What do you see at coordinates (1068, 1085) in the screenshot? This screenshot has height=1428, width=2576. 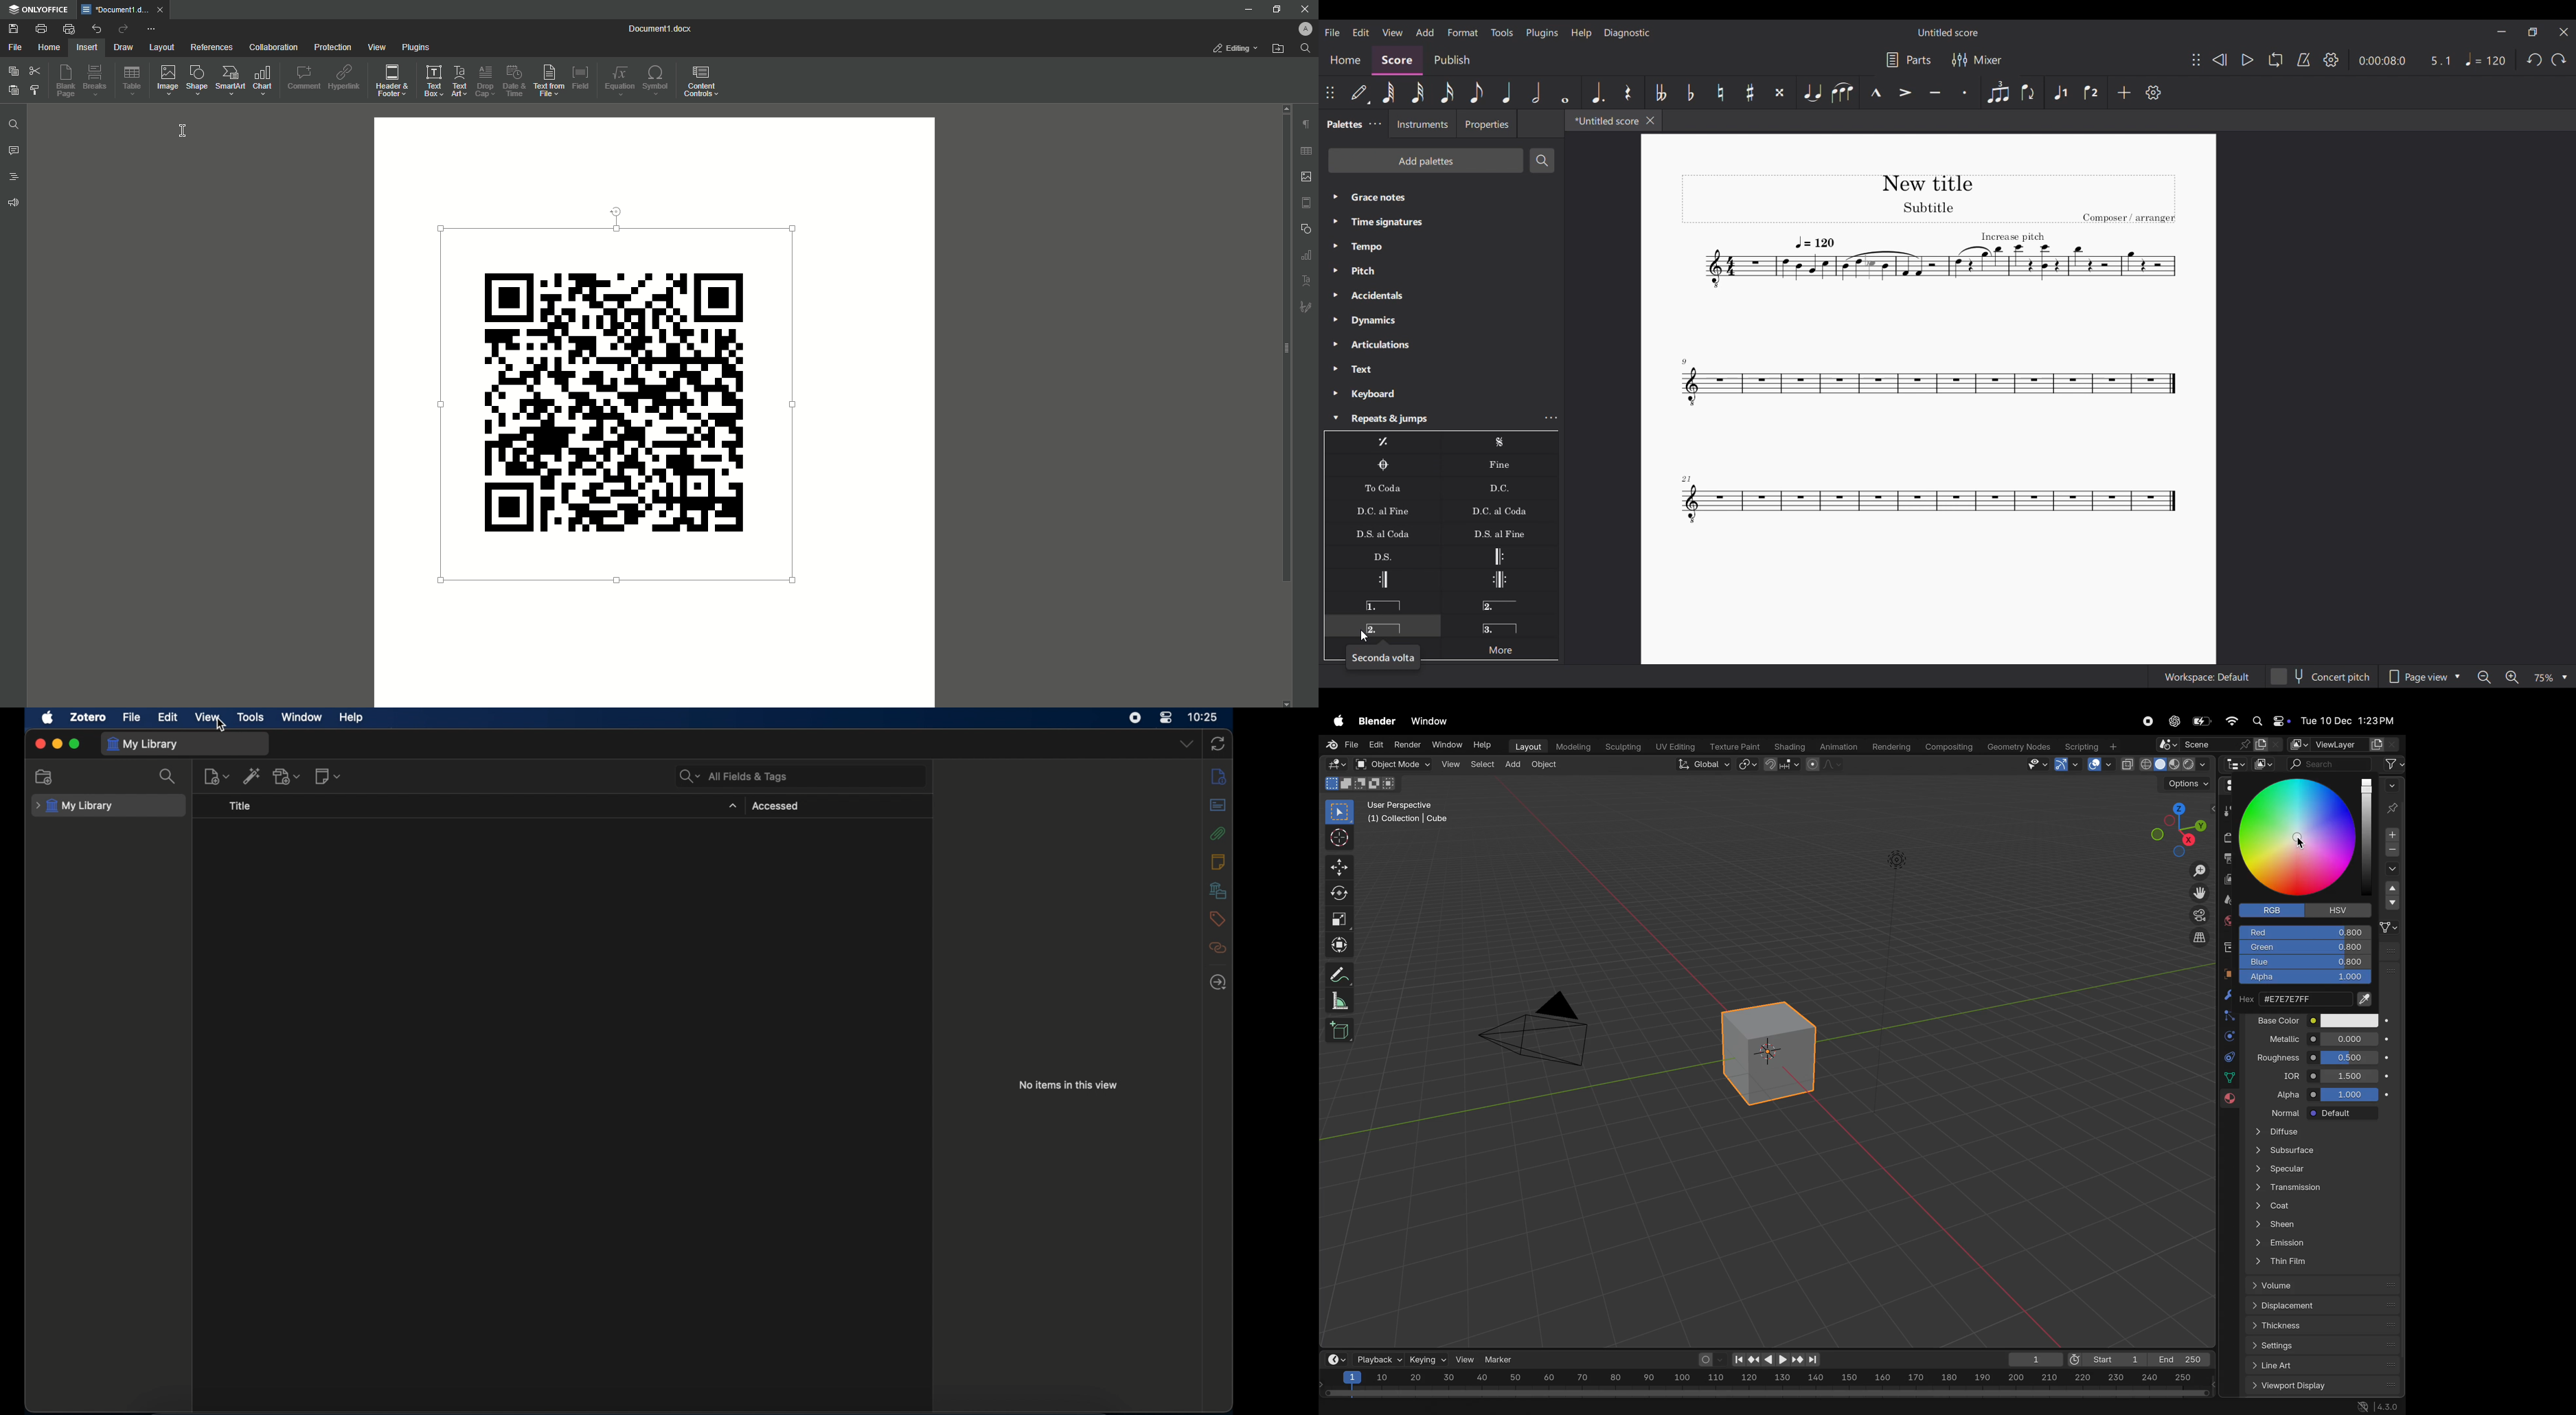 I see `no items in this view` at bounding box center [1068, 1085].